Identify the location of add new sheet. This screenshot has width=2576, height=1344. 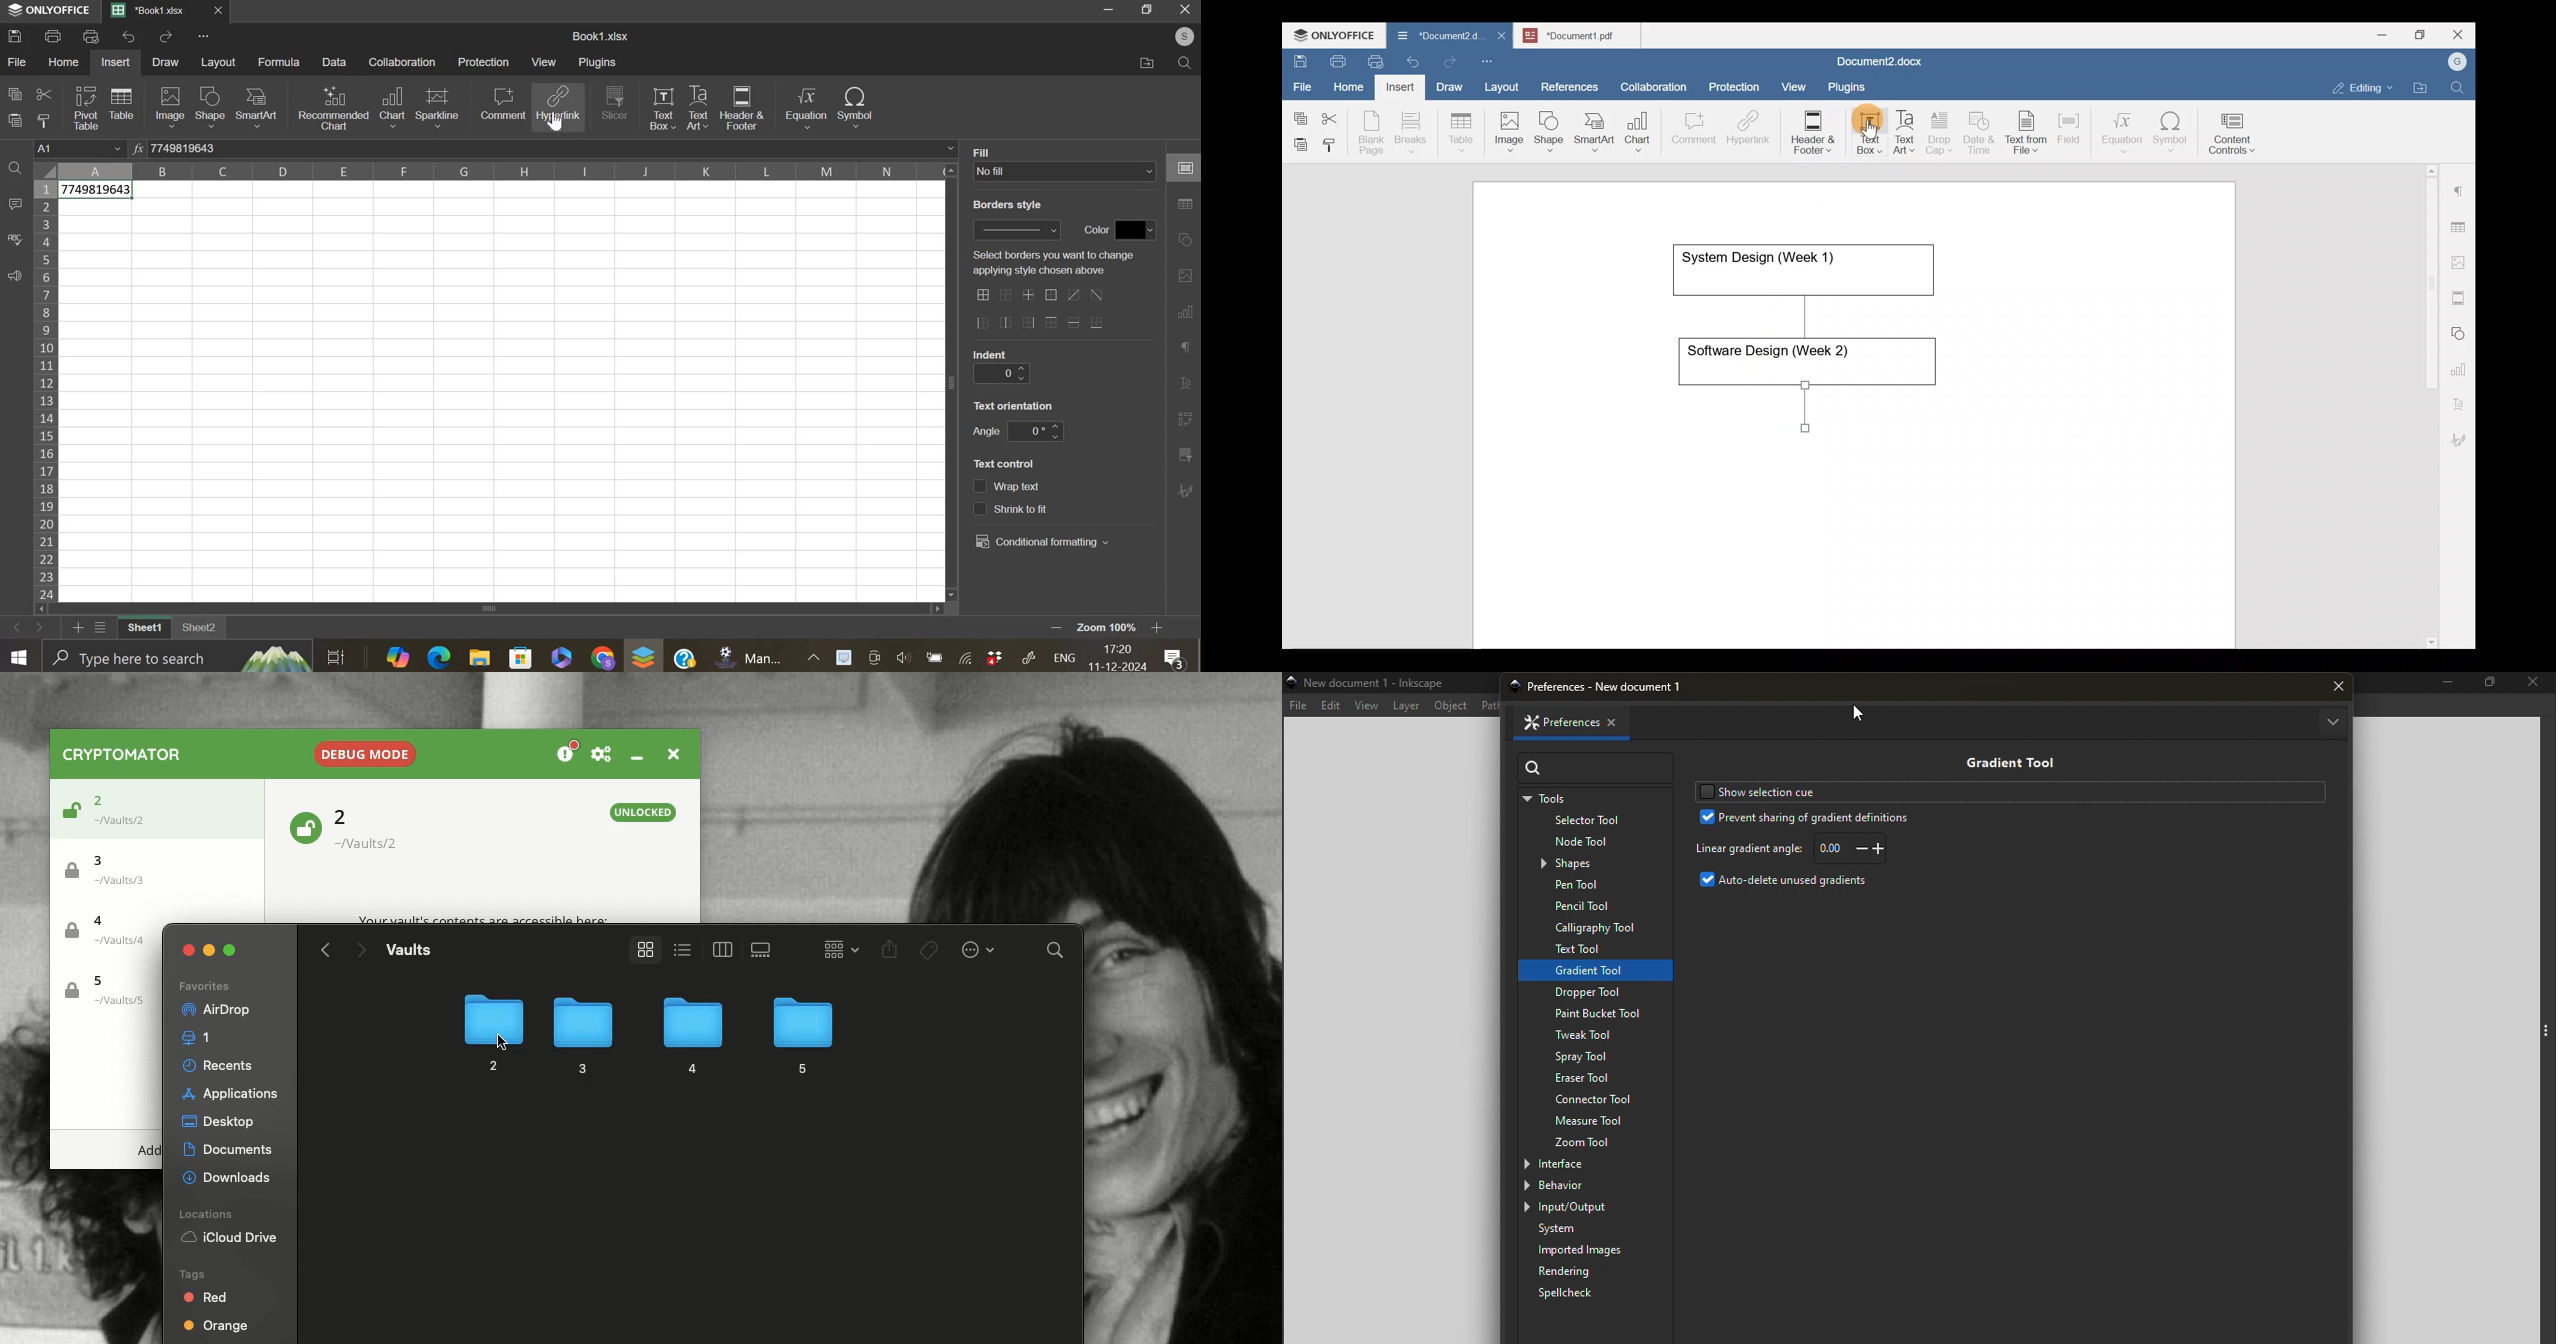
(77, 626).